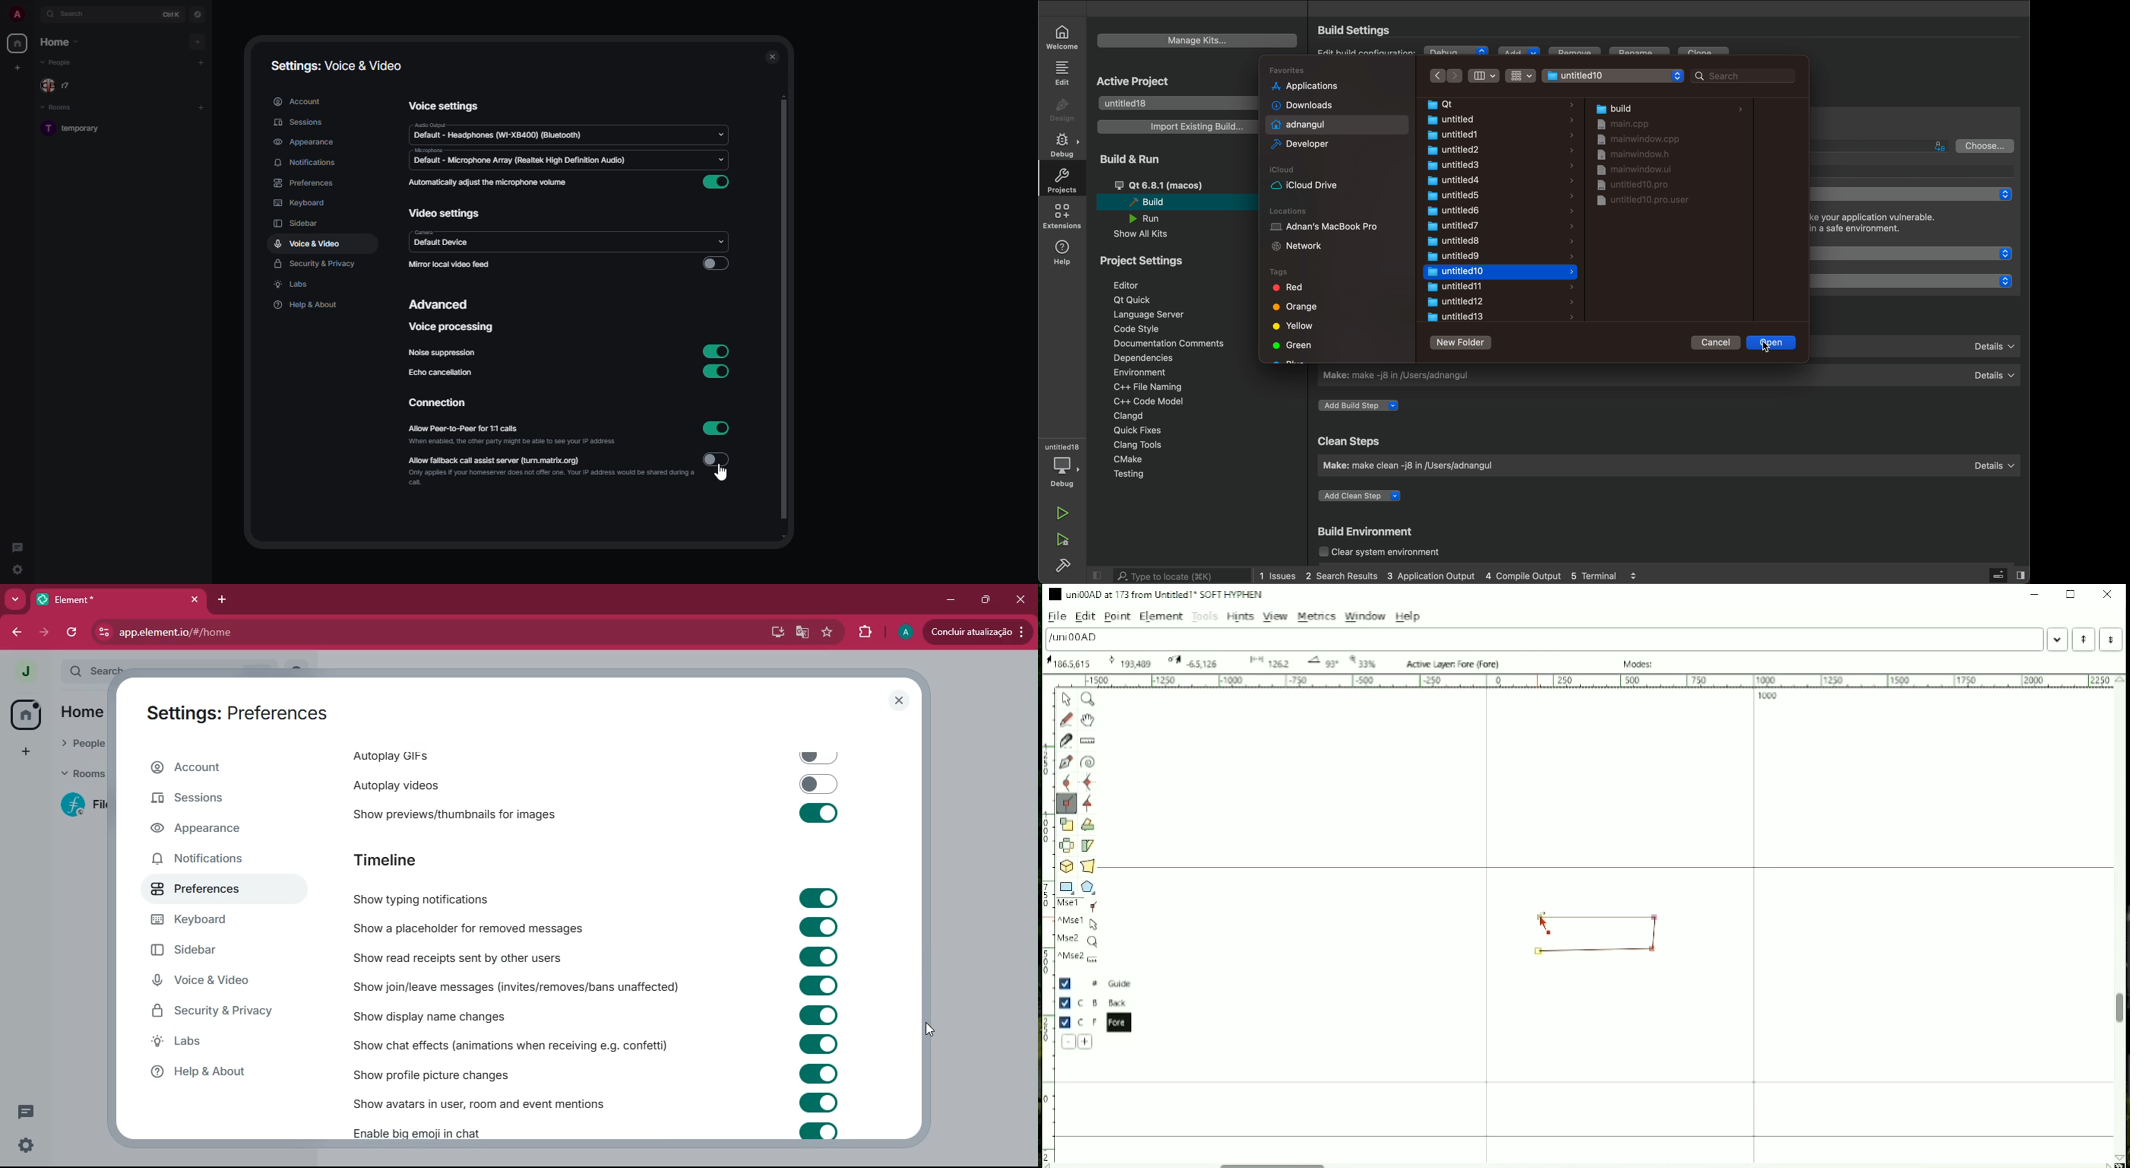 This screenshot has height=1176, width=2156. What do you see at coordinates (1067, 762) in the screenshot?
I see `Add a point, then drag out its control points` at bounding box center [1067, 762].